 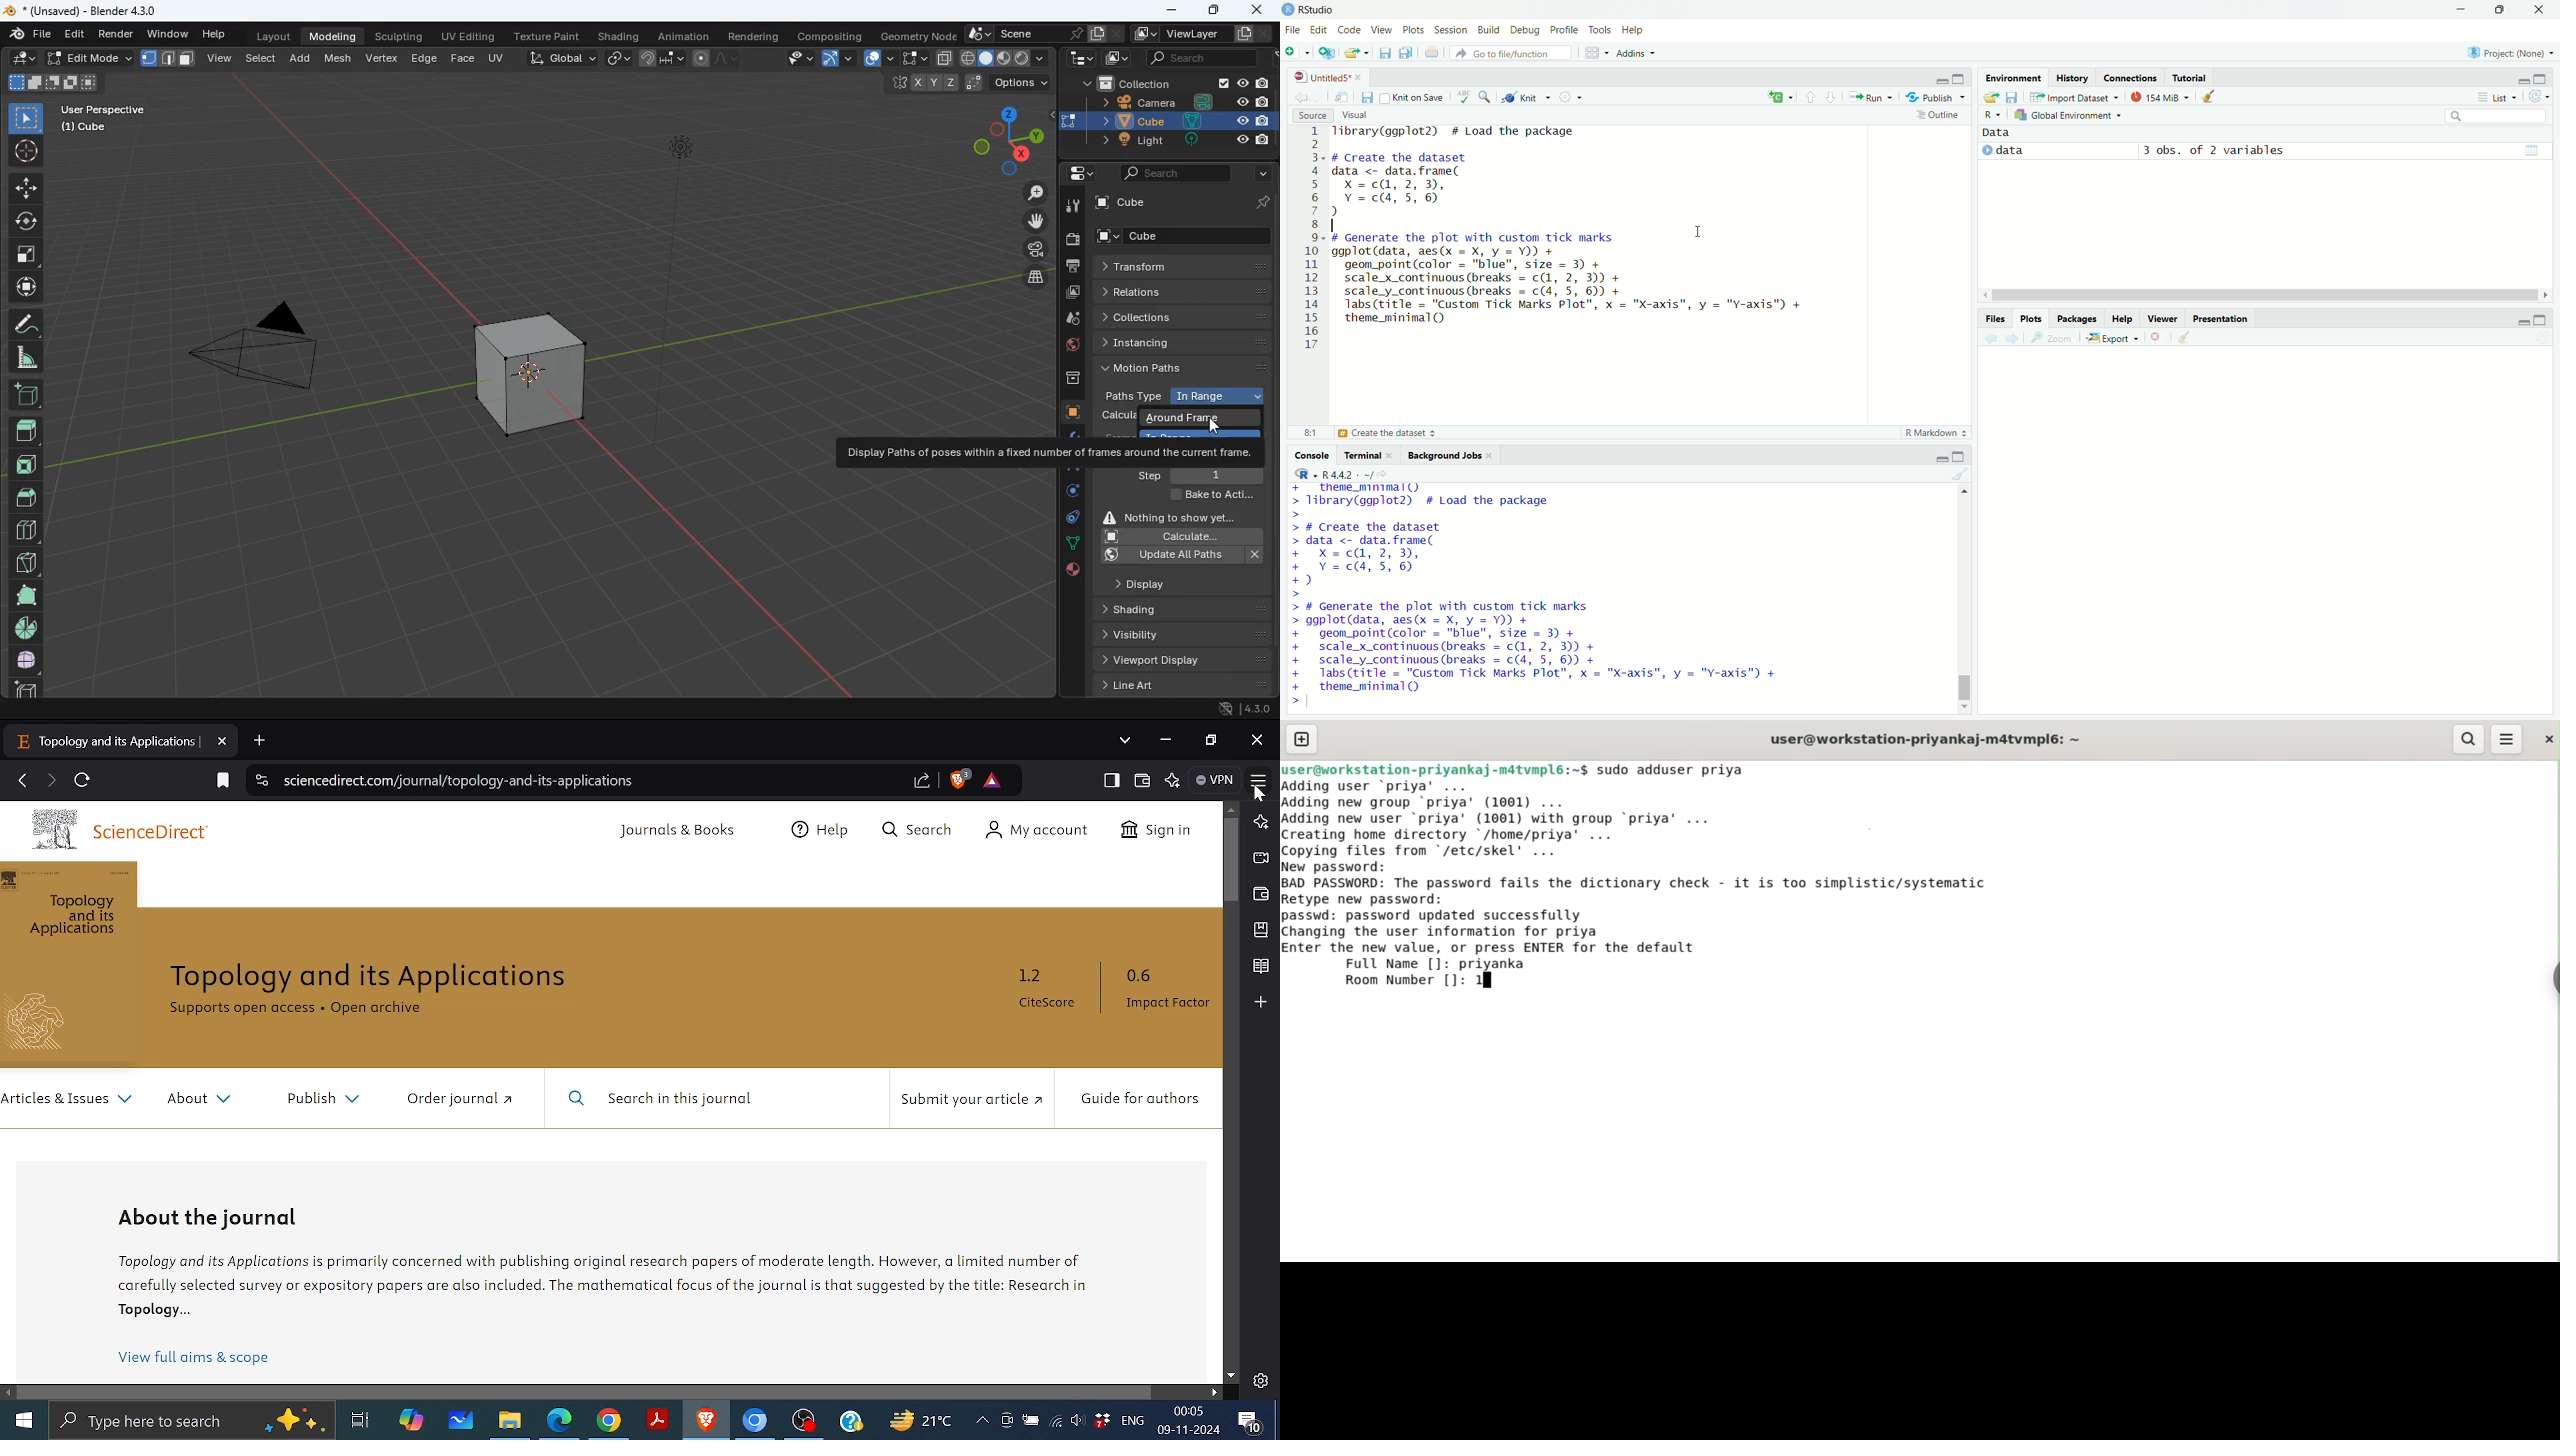 What do you see at coordinates (335, 36) in the screenshot?
I see `modeling` at bounding box center [335, 36].